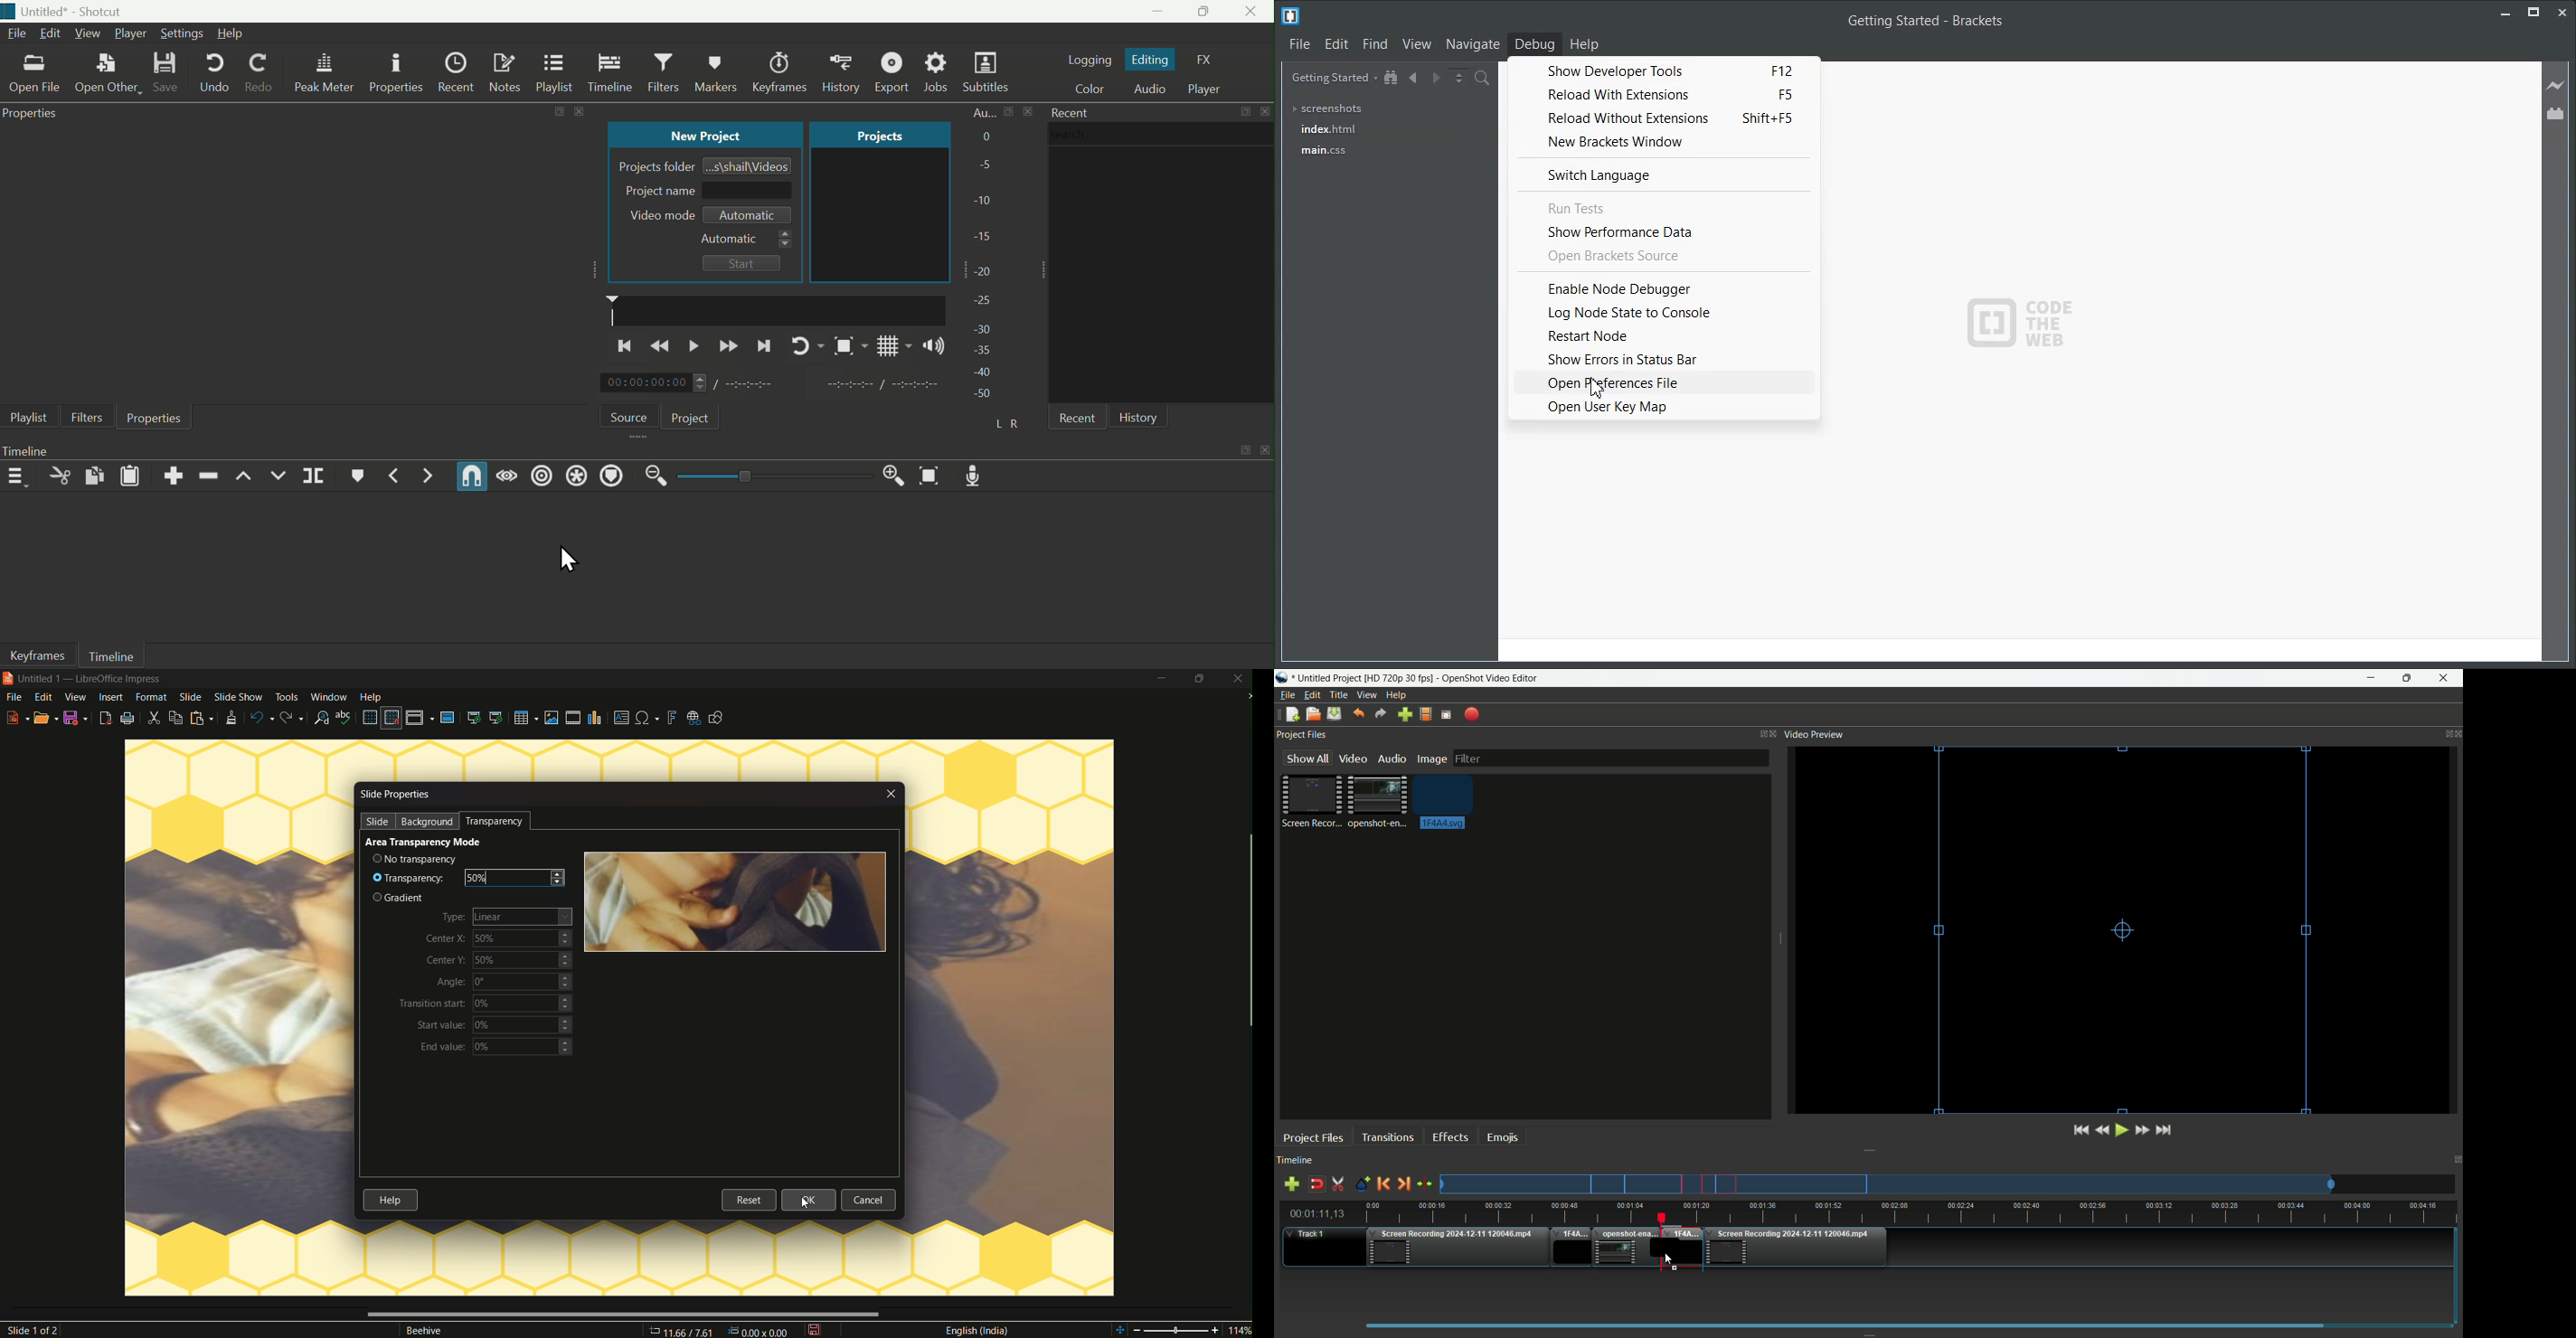  What do you see at coordinates (2556, 113) in the screenshot?
I see `Extension Manager` at bounding box center [2556, 113].